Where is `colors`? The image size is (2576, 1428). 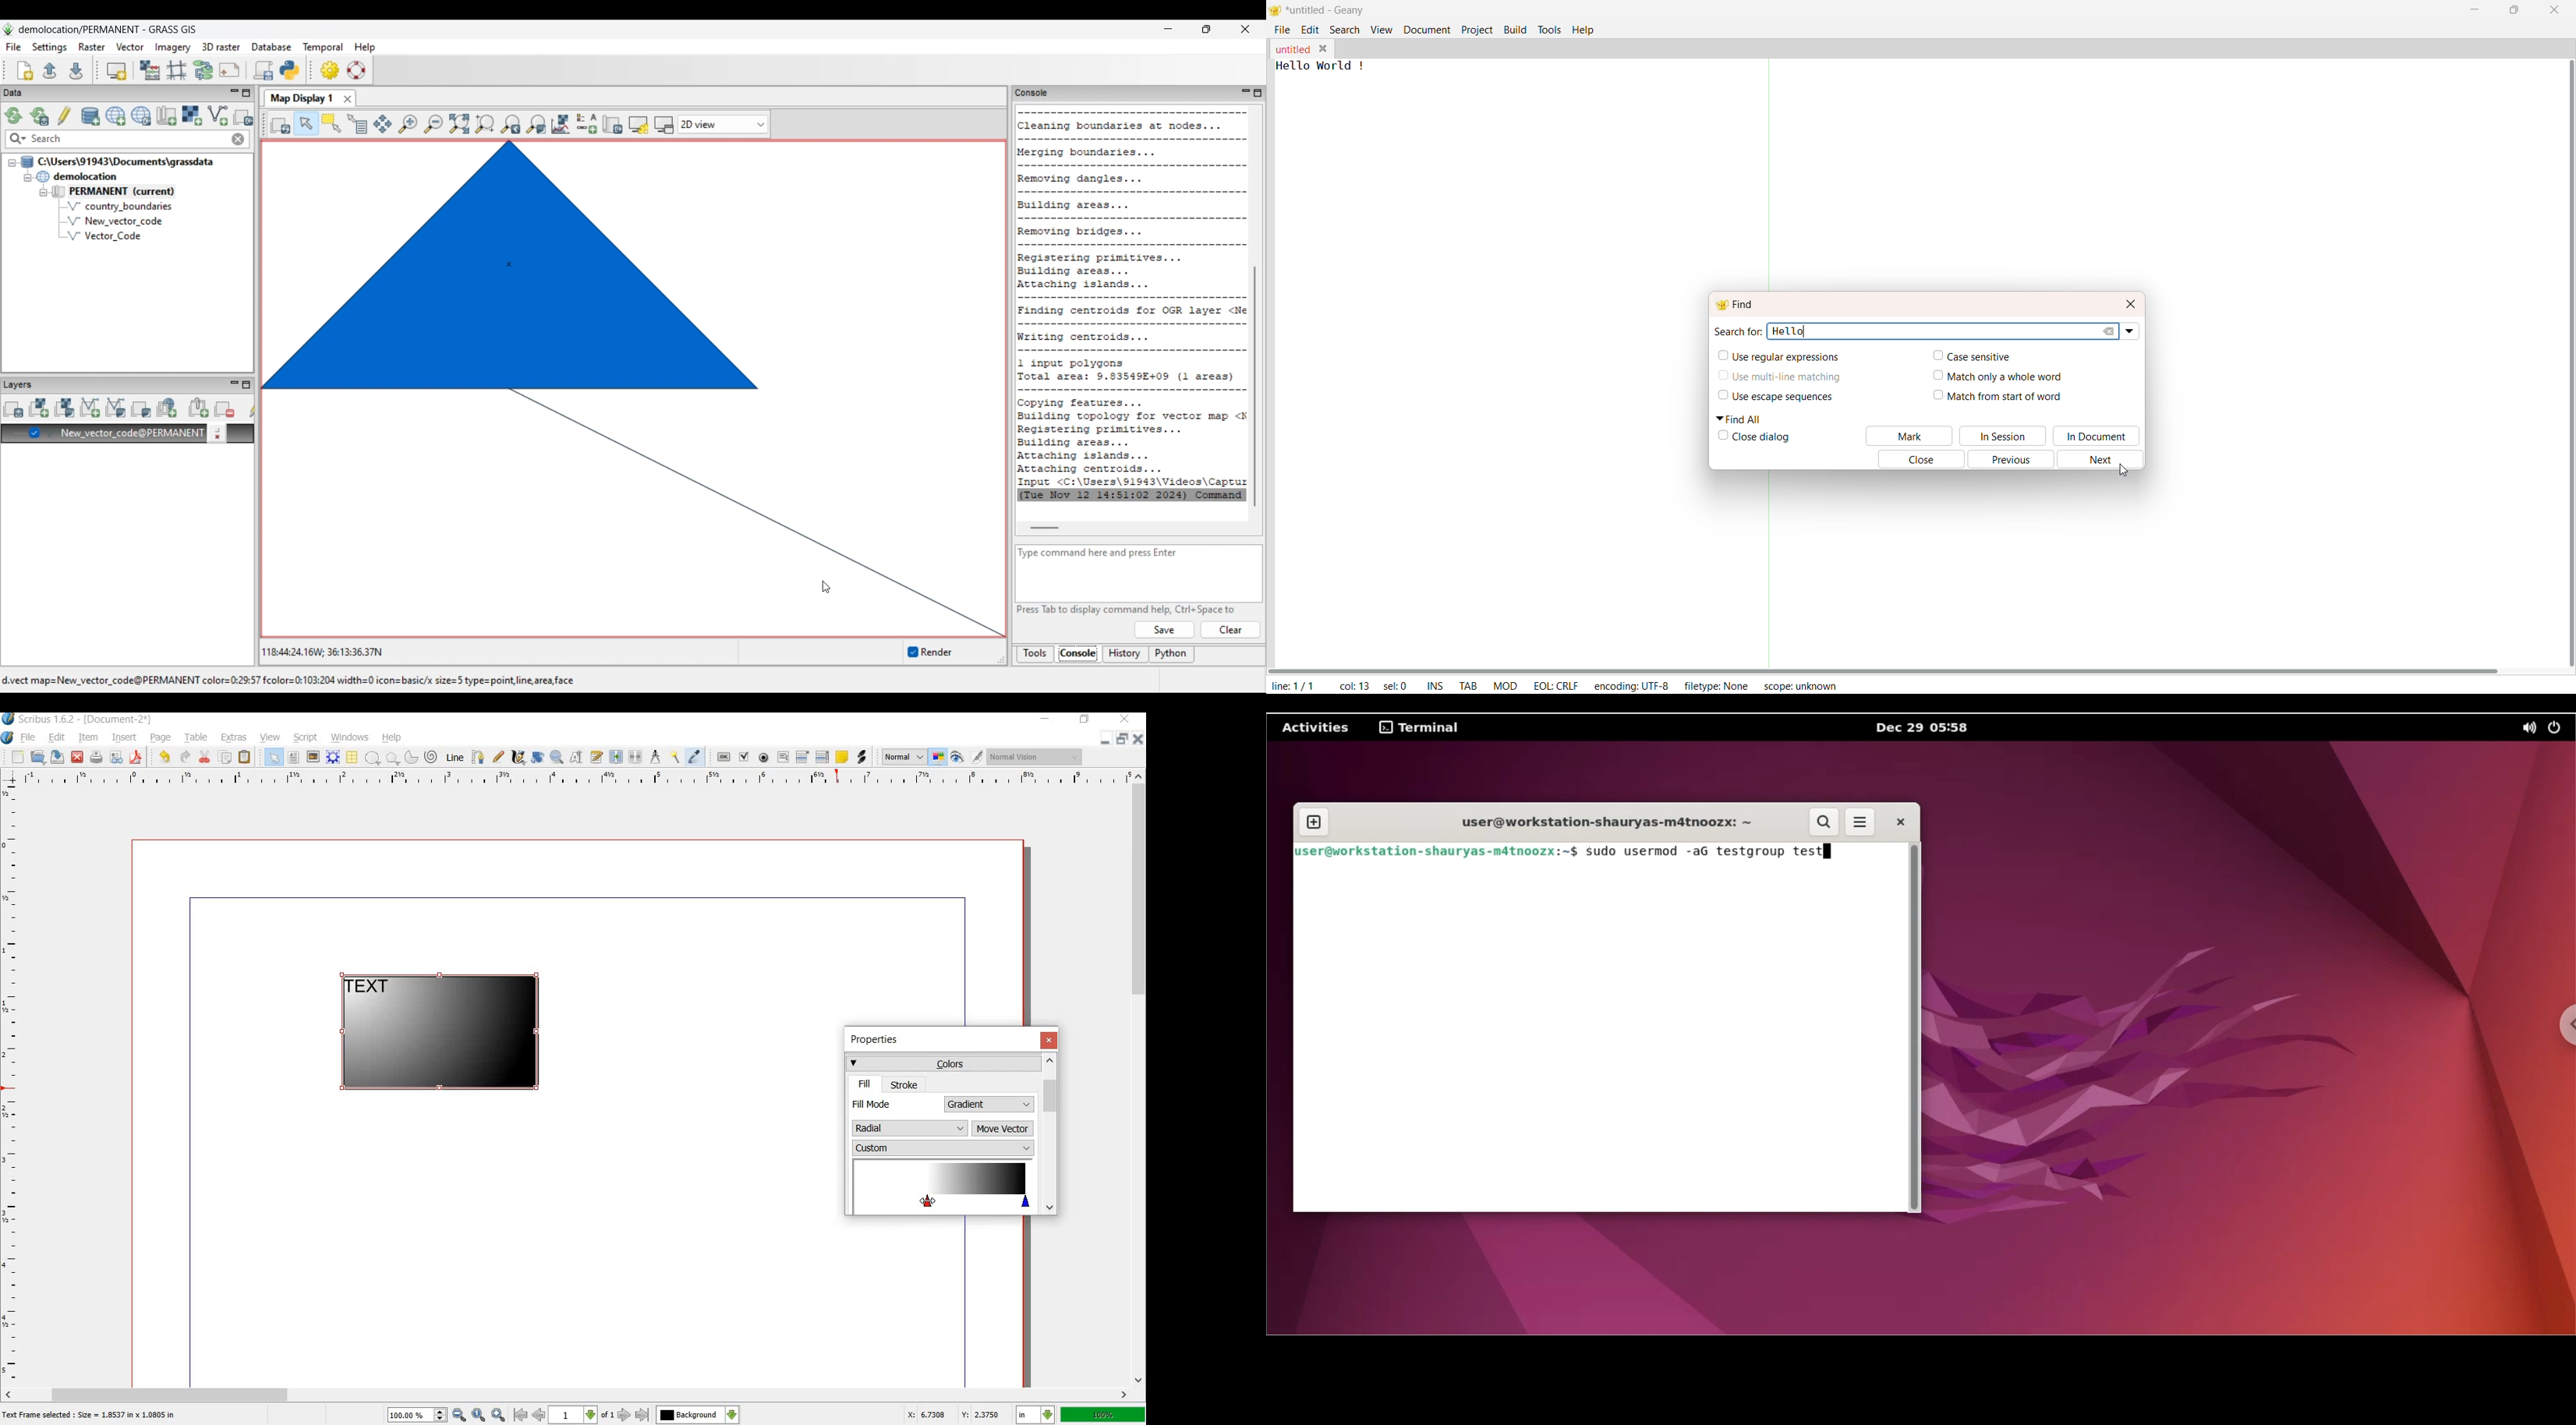
colors is located at coordinates (943, 1063).